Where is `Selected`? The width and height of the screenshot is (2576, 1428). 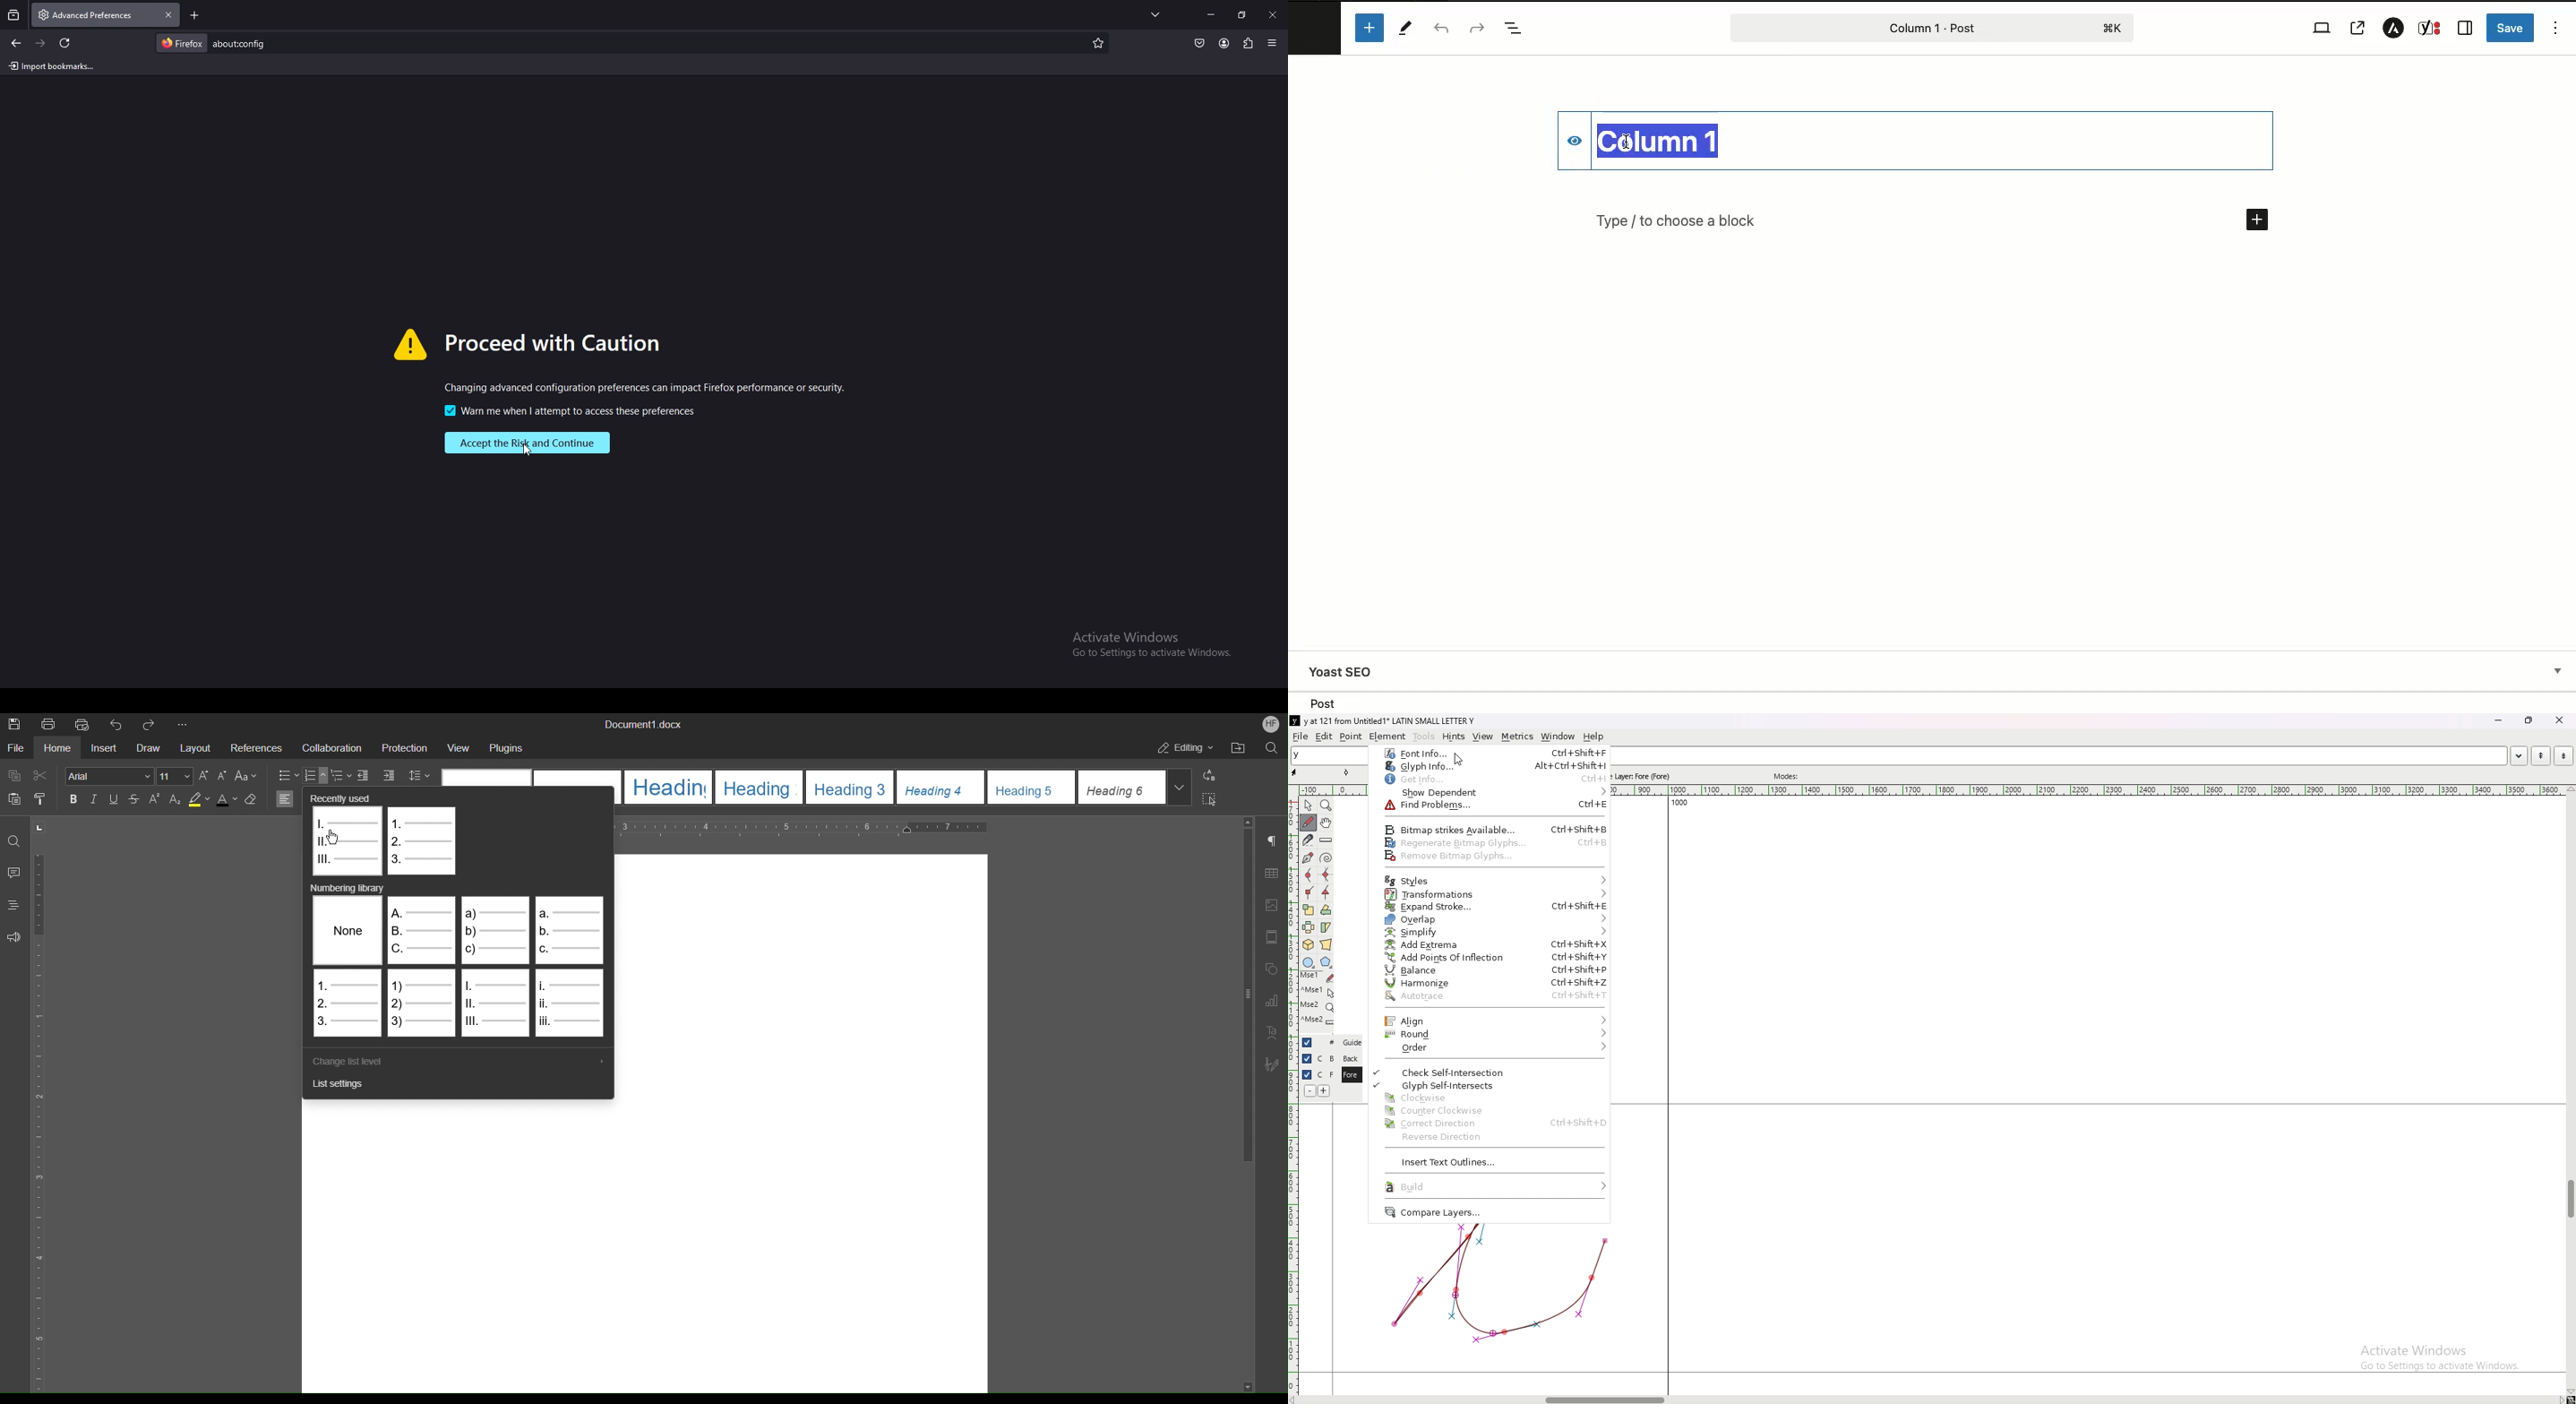
Selected is located at coordinates (1766, 135).